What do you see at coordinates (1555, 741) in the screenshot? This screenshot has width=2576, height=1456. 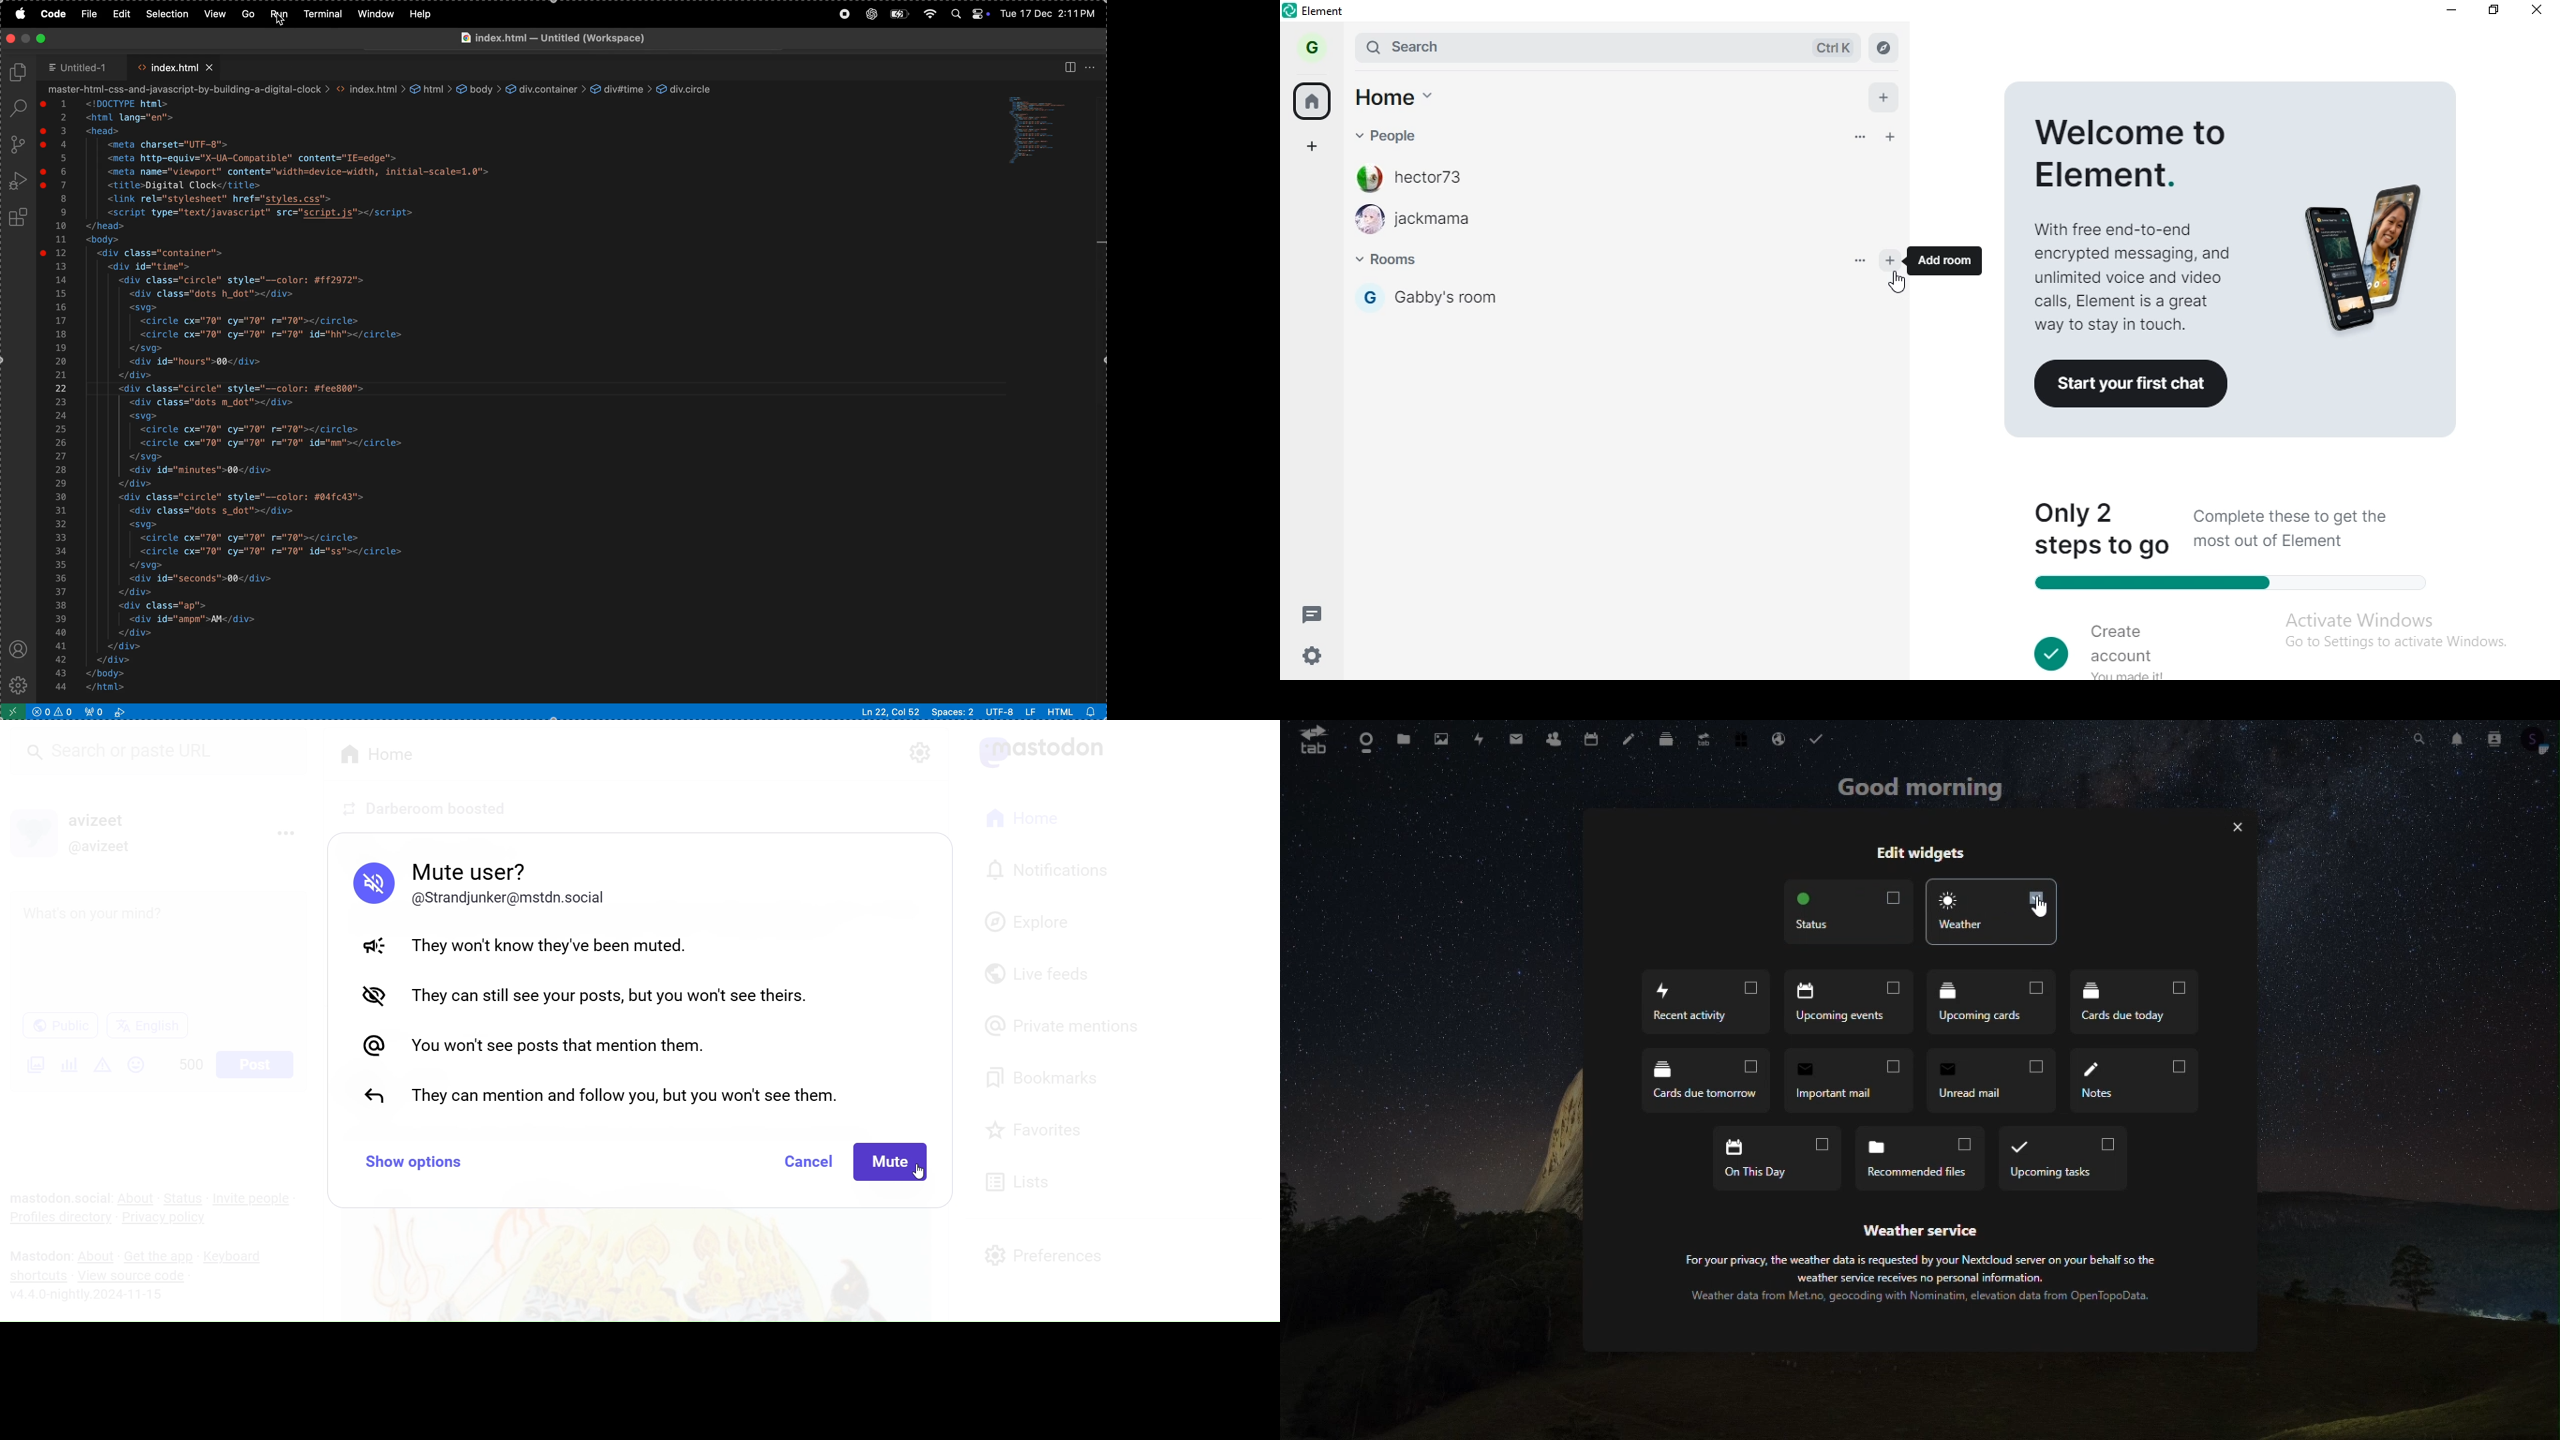 I see `contacts` at bounding box center [1555, 741].